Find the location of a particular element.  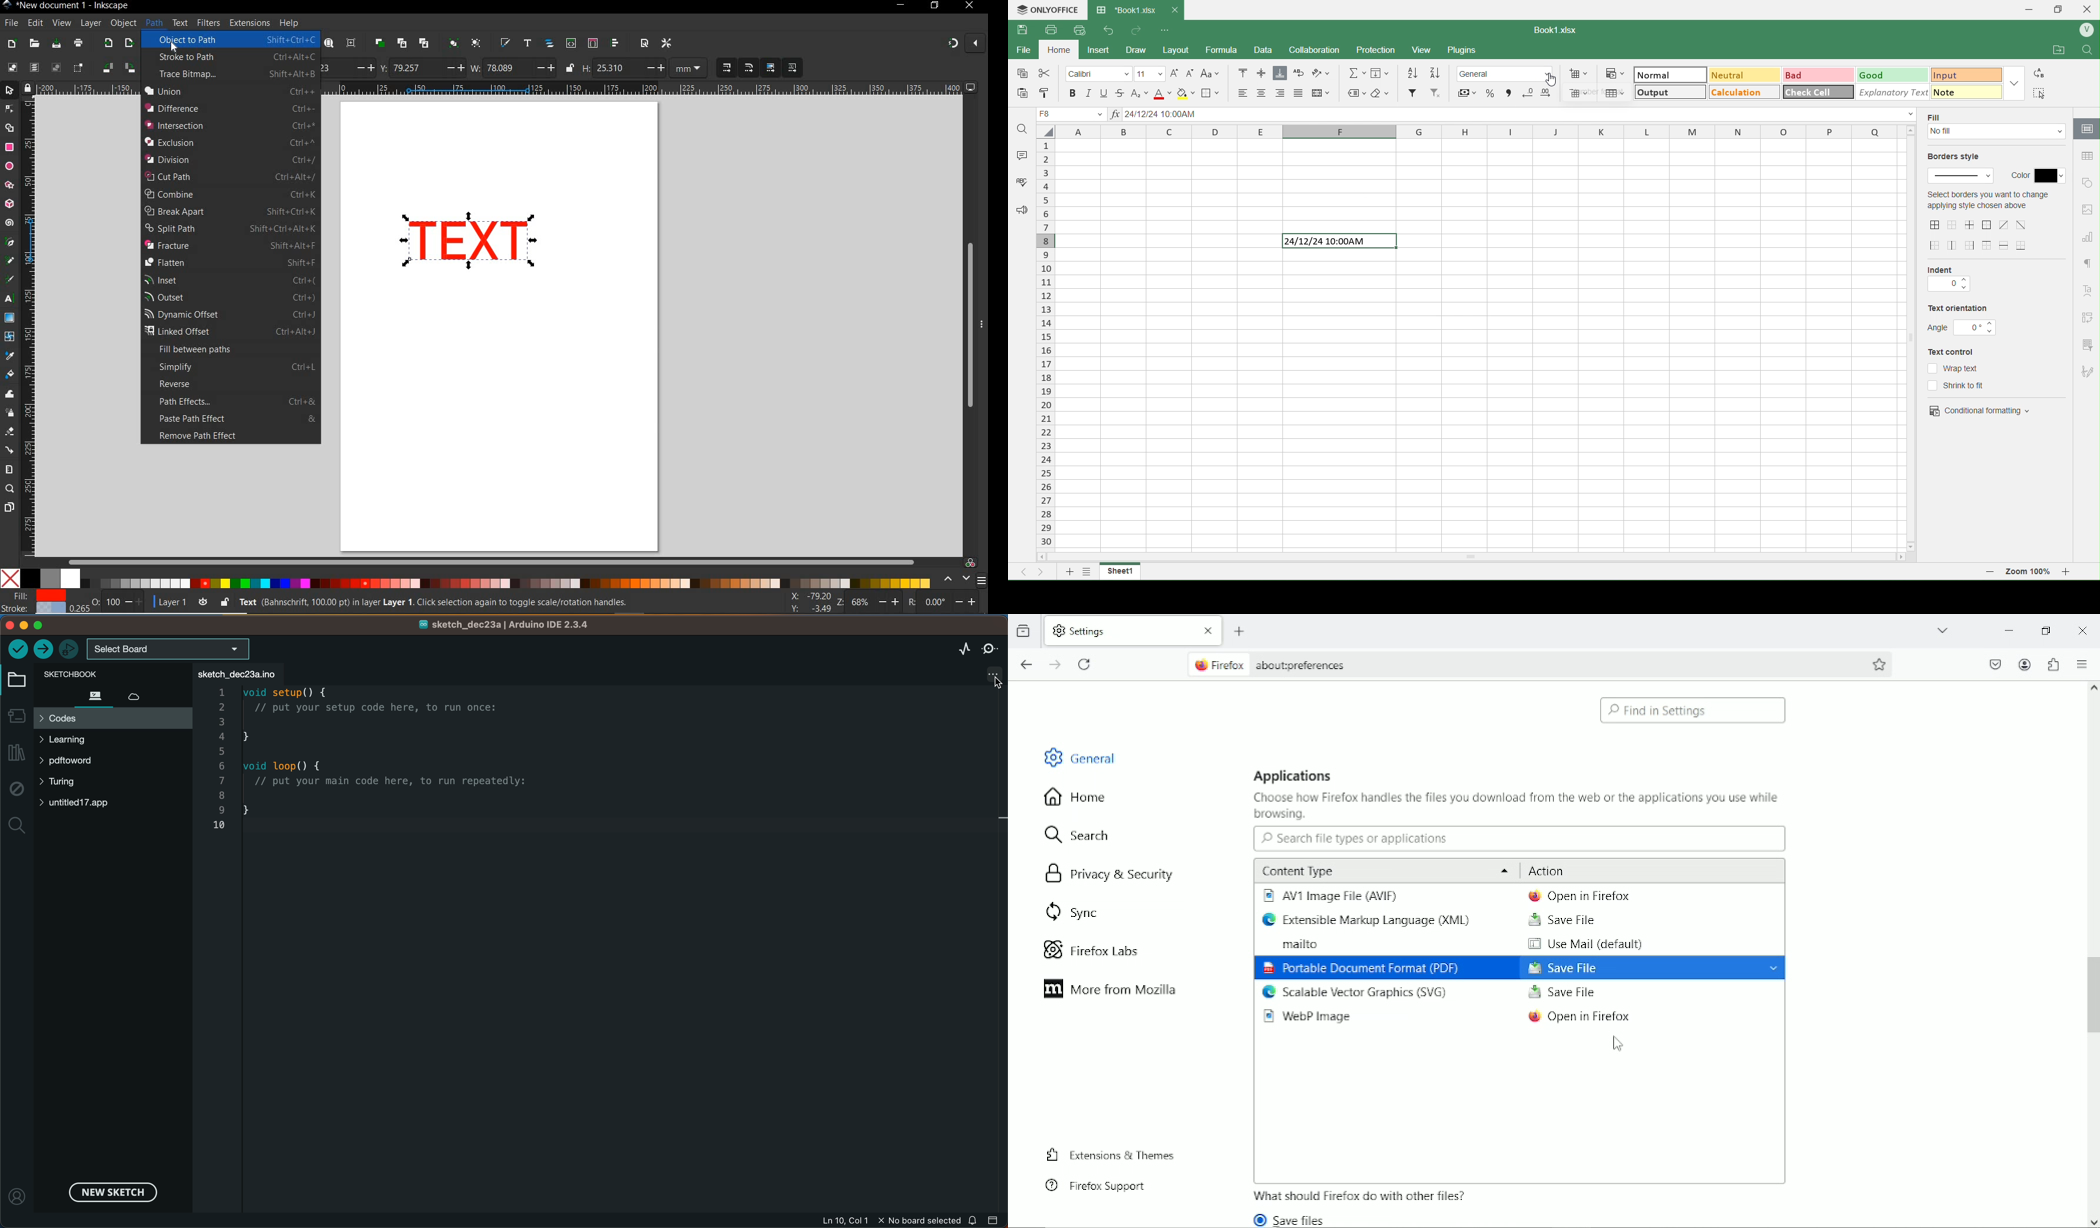

vertical scrol bar is located at coordinates (1911, 338).